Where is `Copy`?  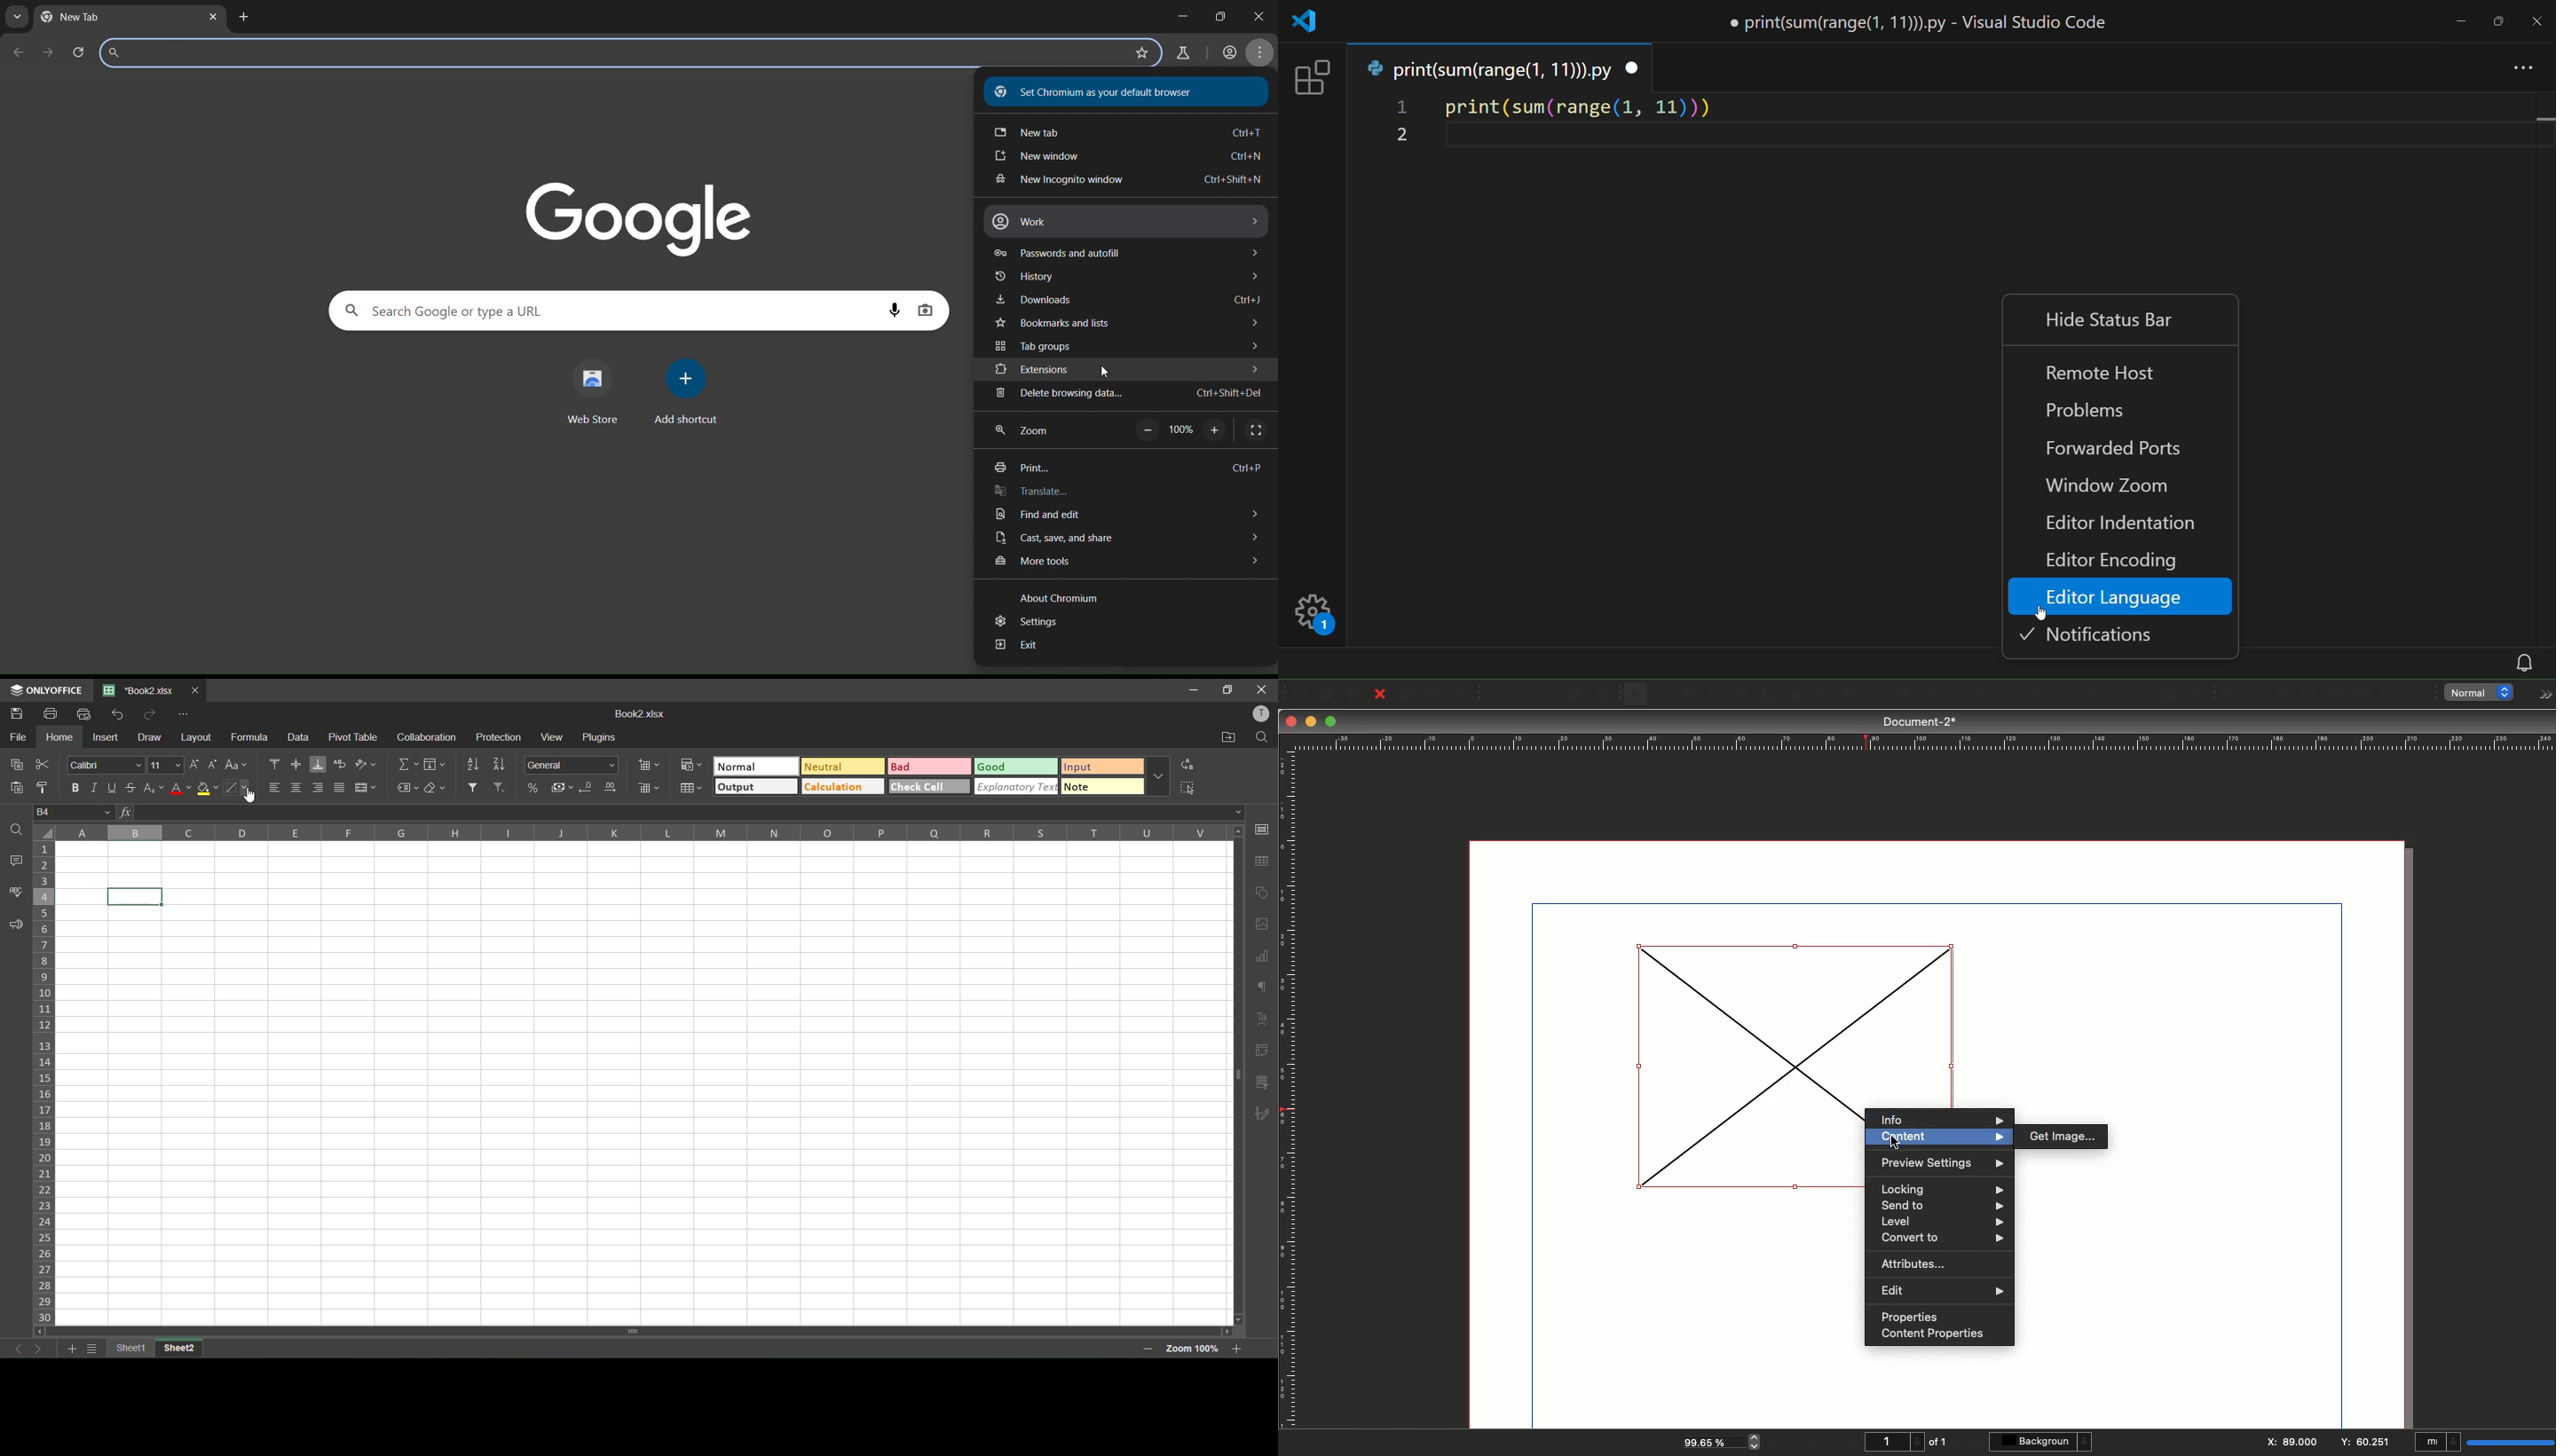 Copy is located at coordinates (1576, 695).